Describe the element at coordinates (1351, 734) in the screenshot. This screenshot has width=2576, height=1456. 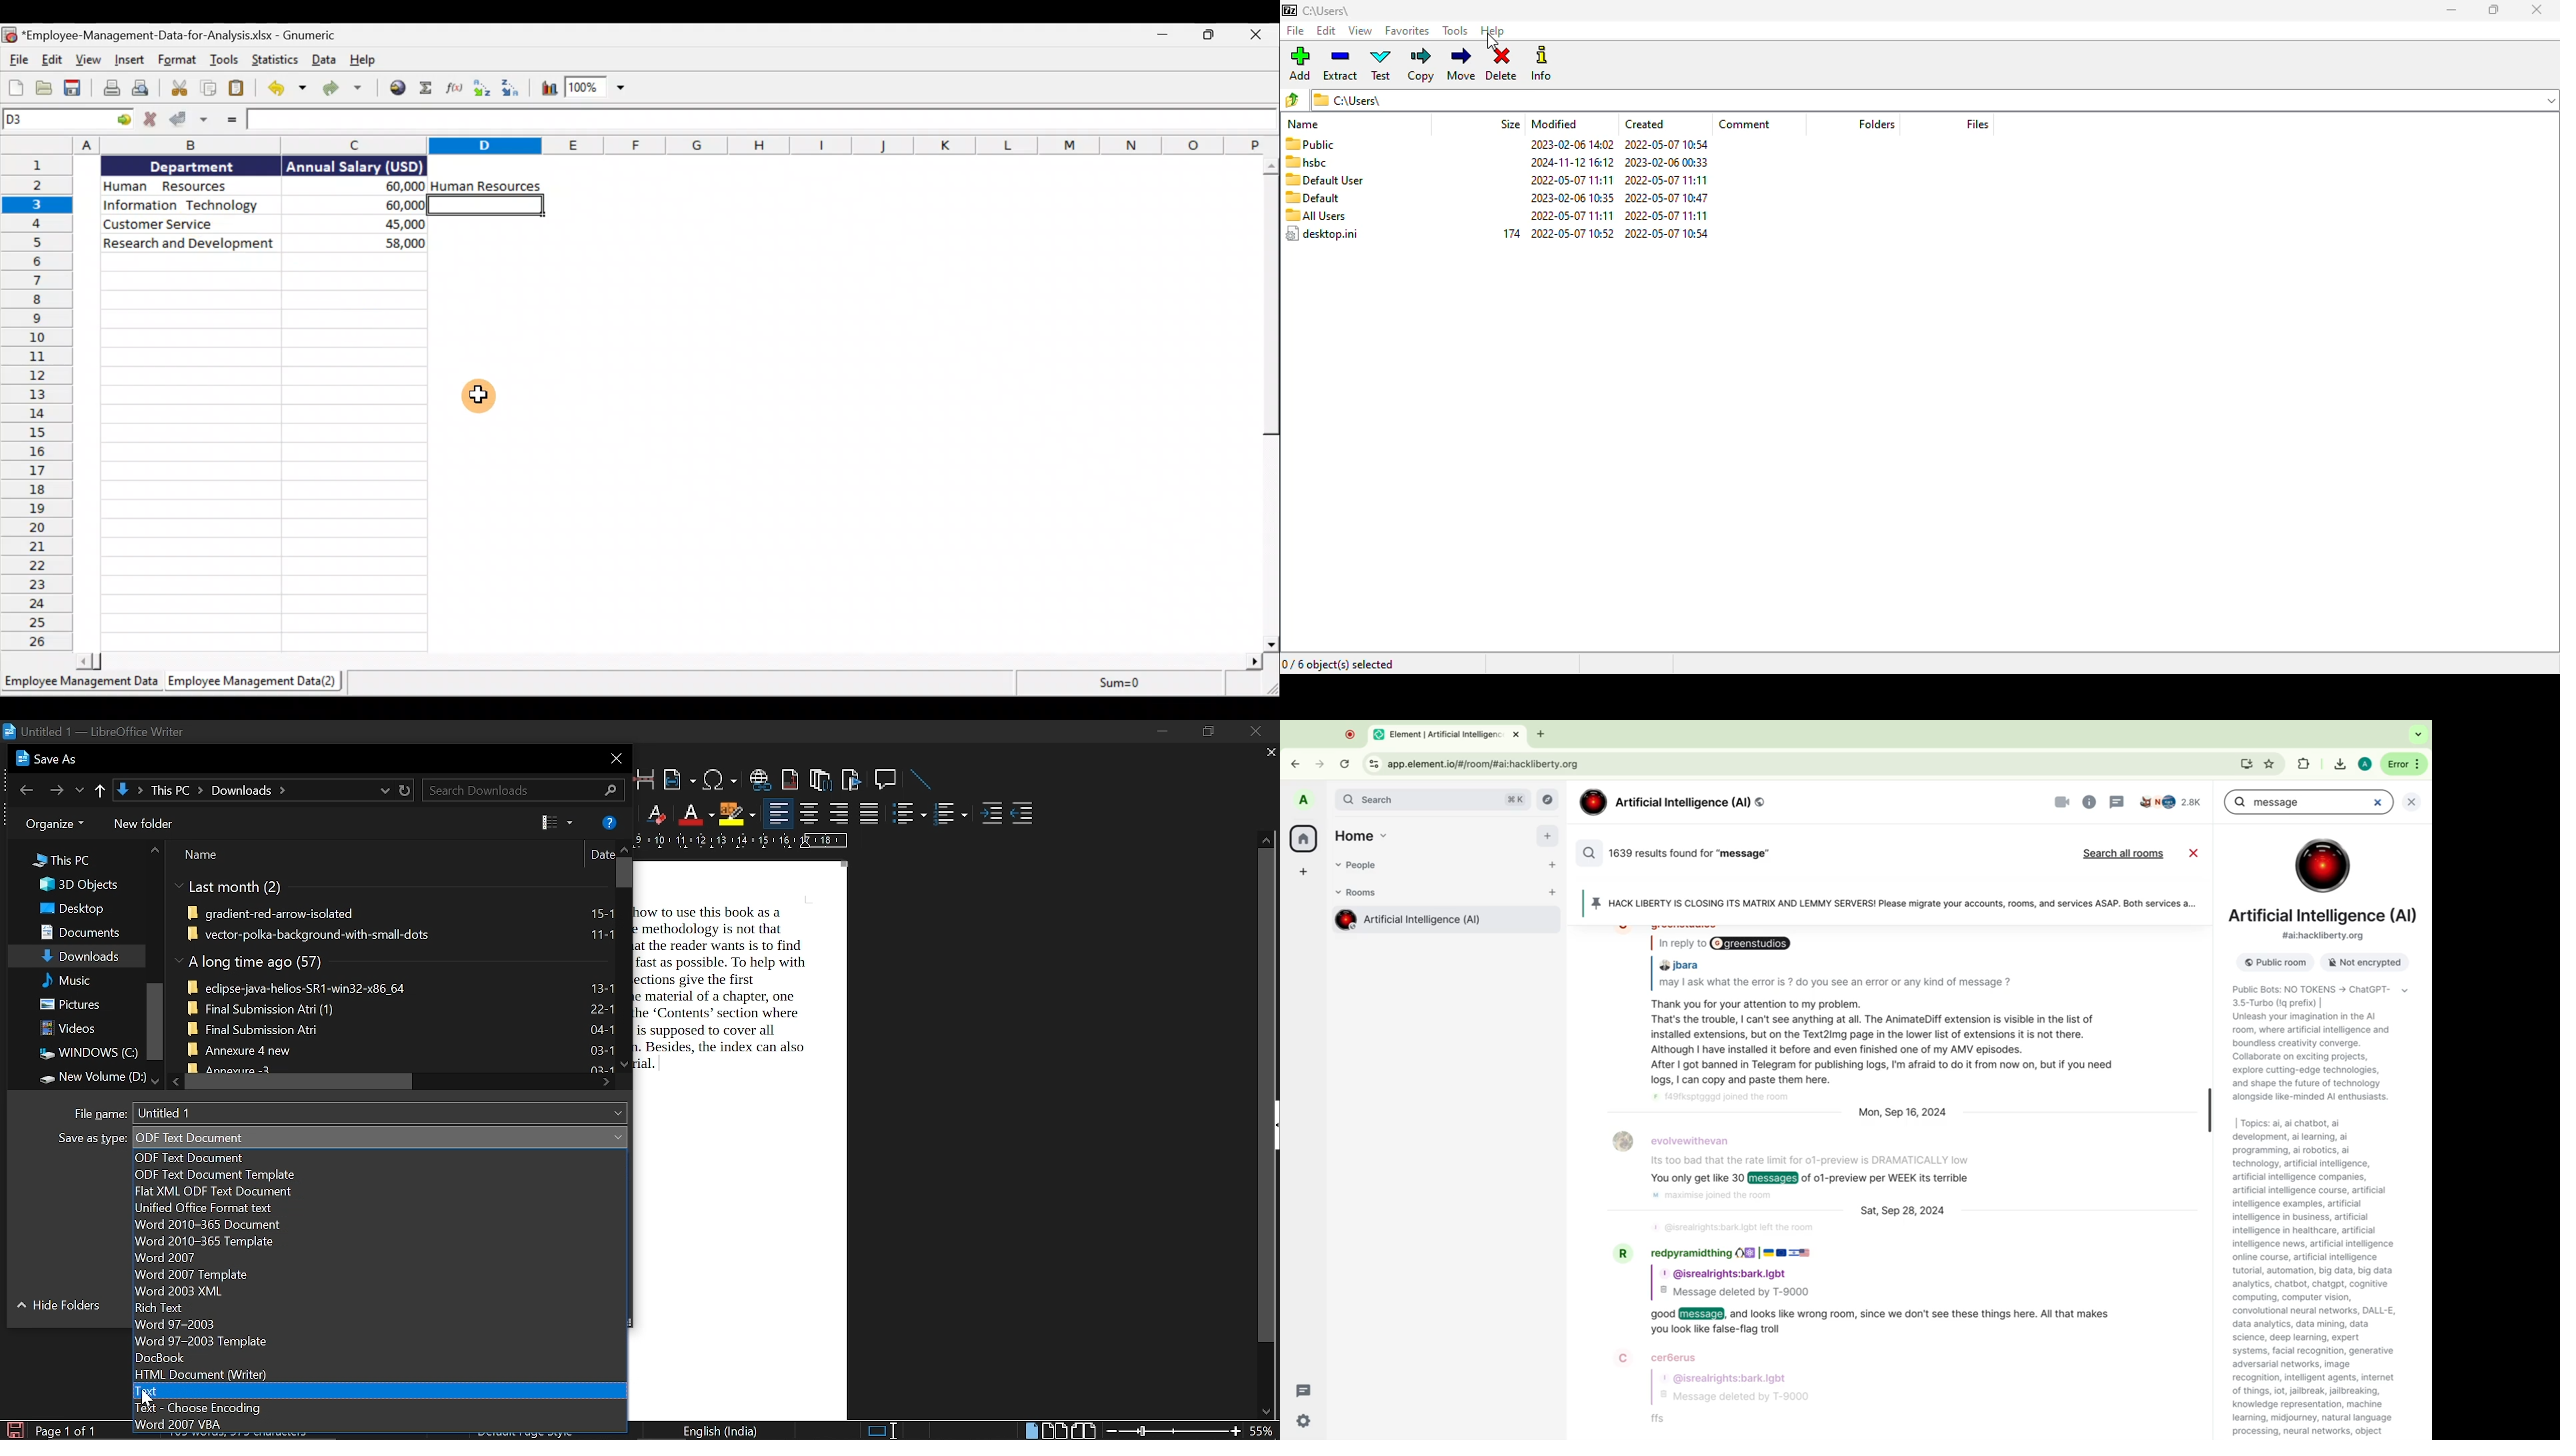
I see `recording` at that location.